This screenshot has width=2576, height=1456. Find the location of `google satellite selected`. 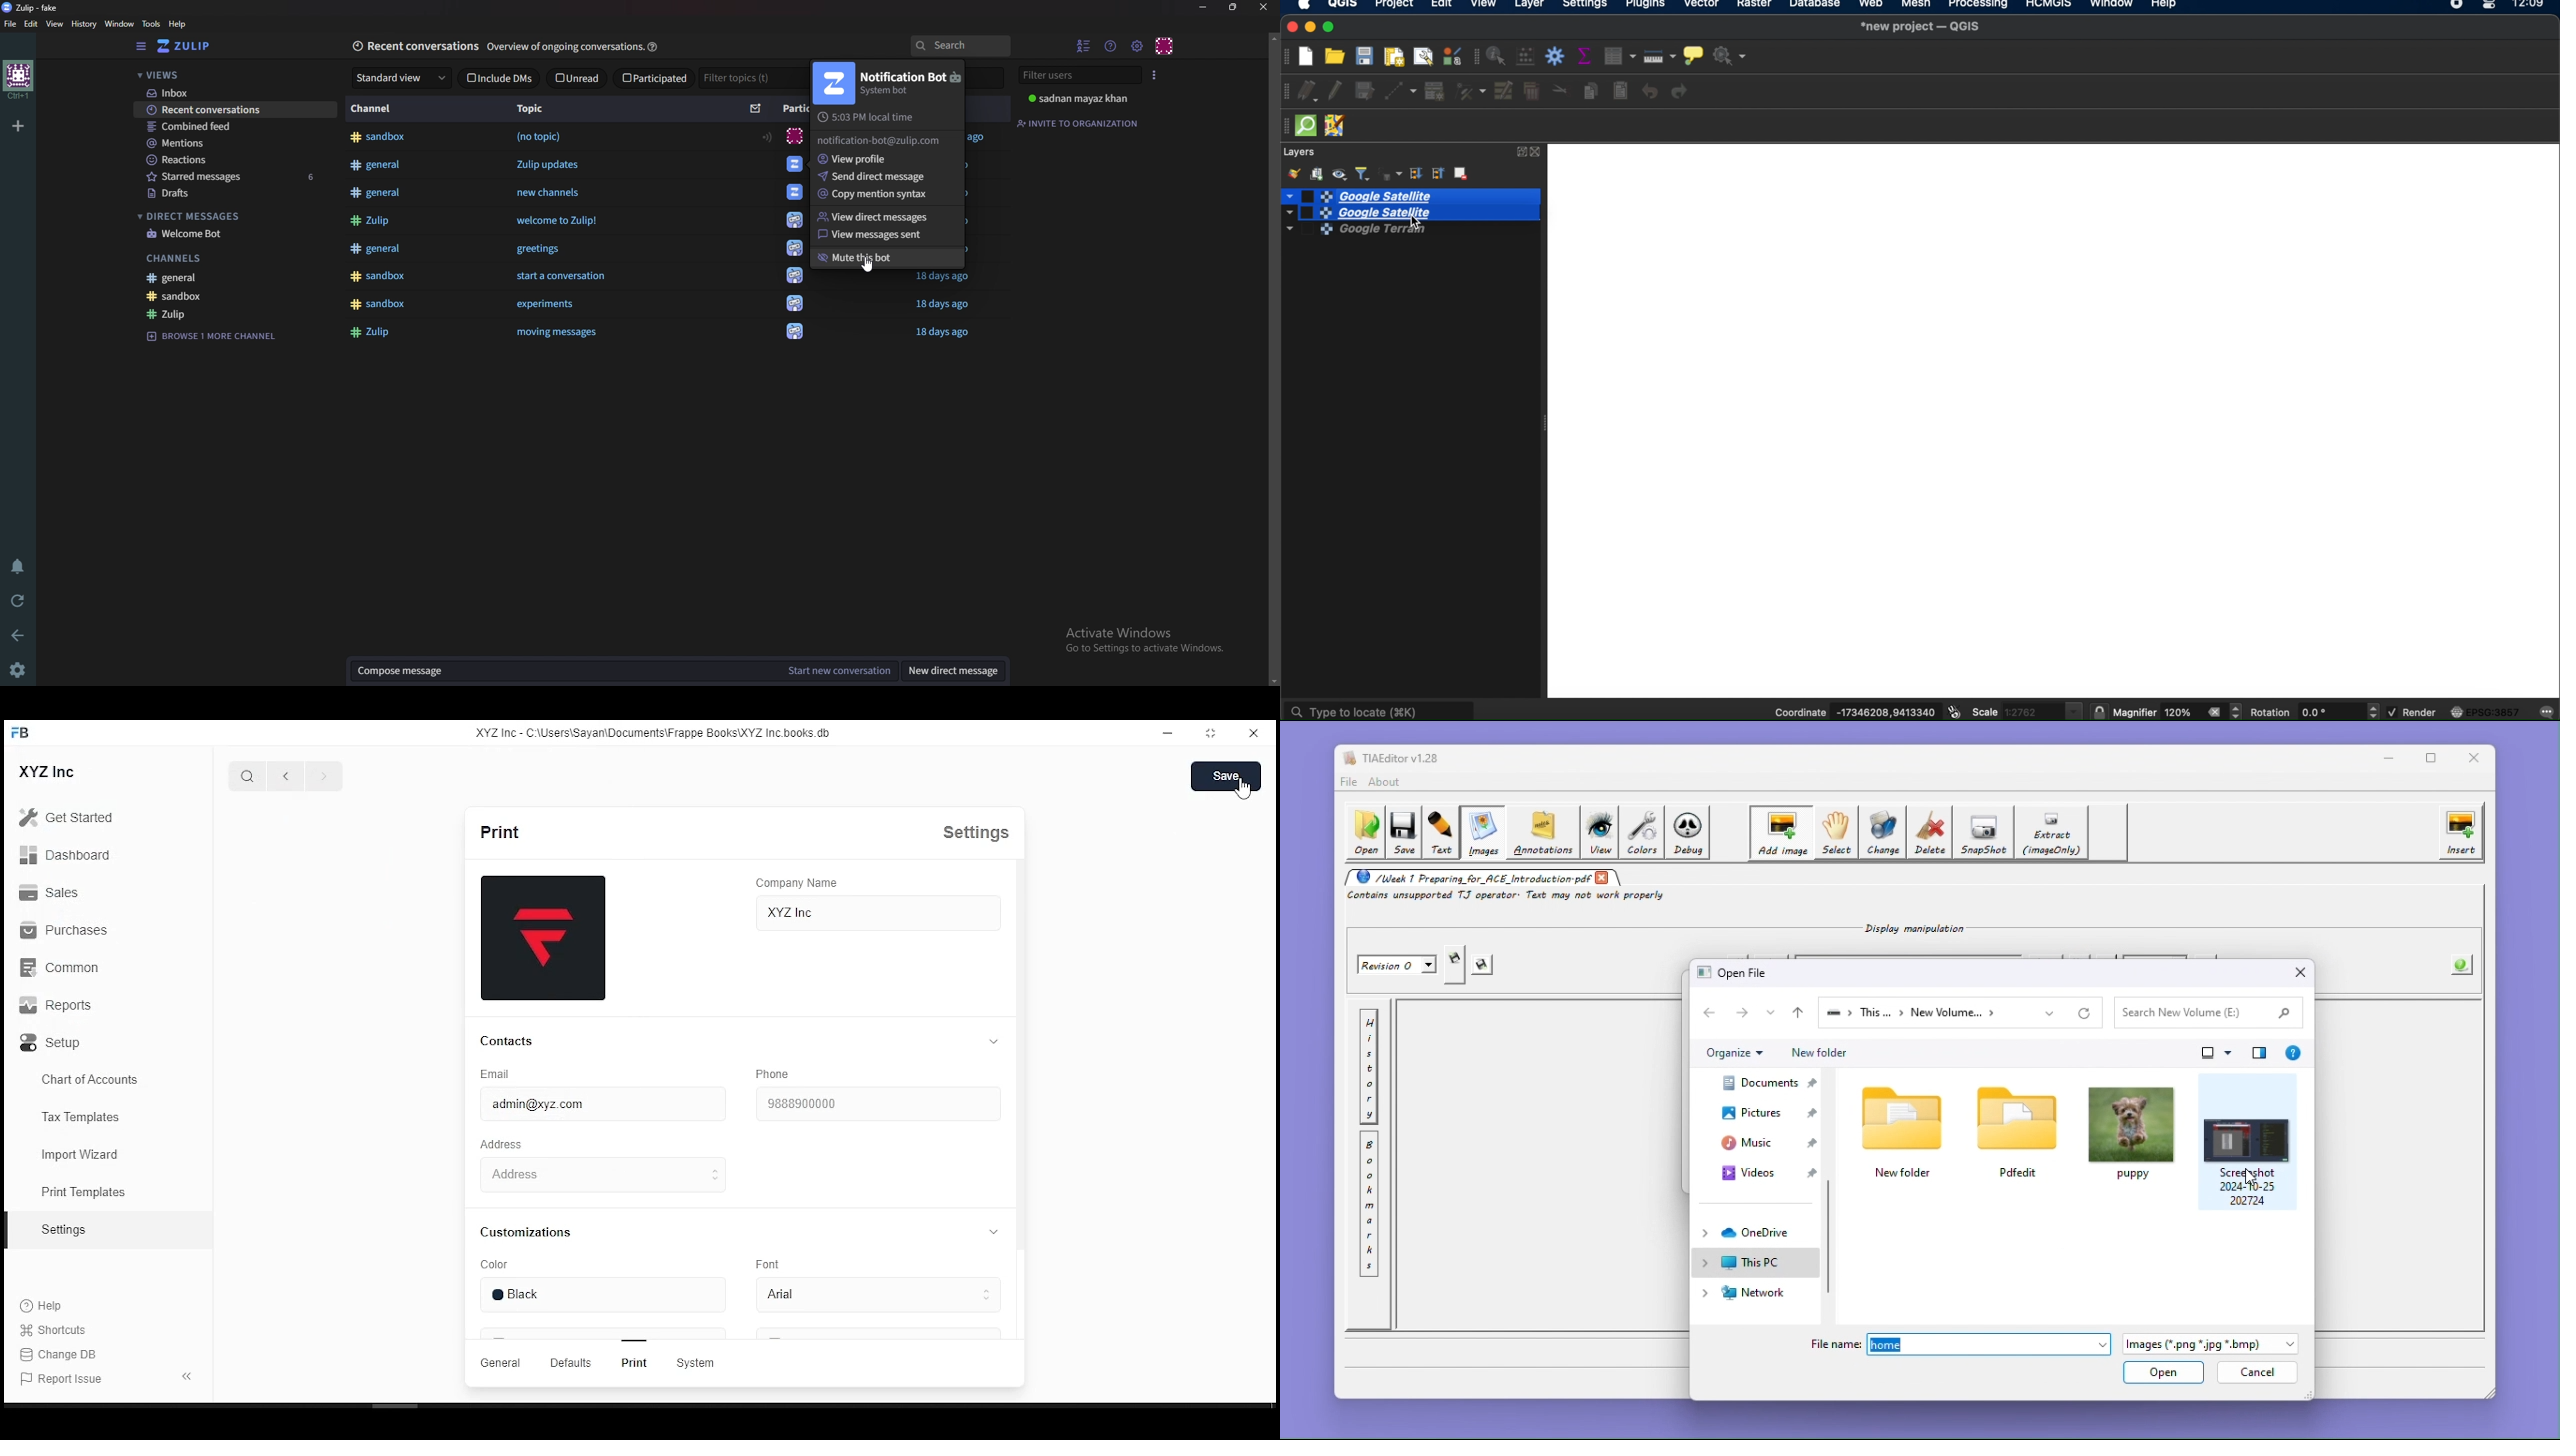

google satellite selected is located at coordinates (1410, 196).